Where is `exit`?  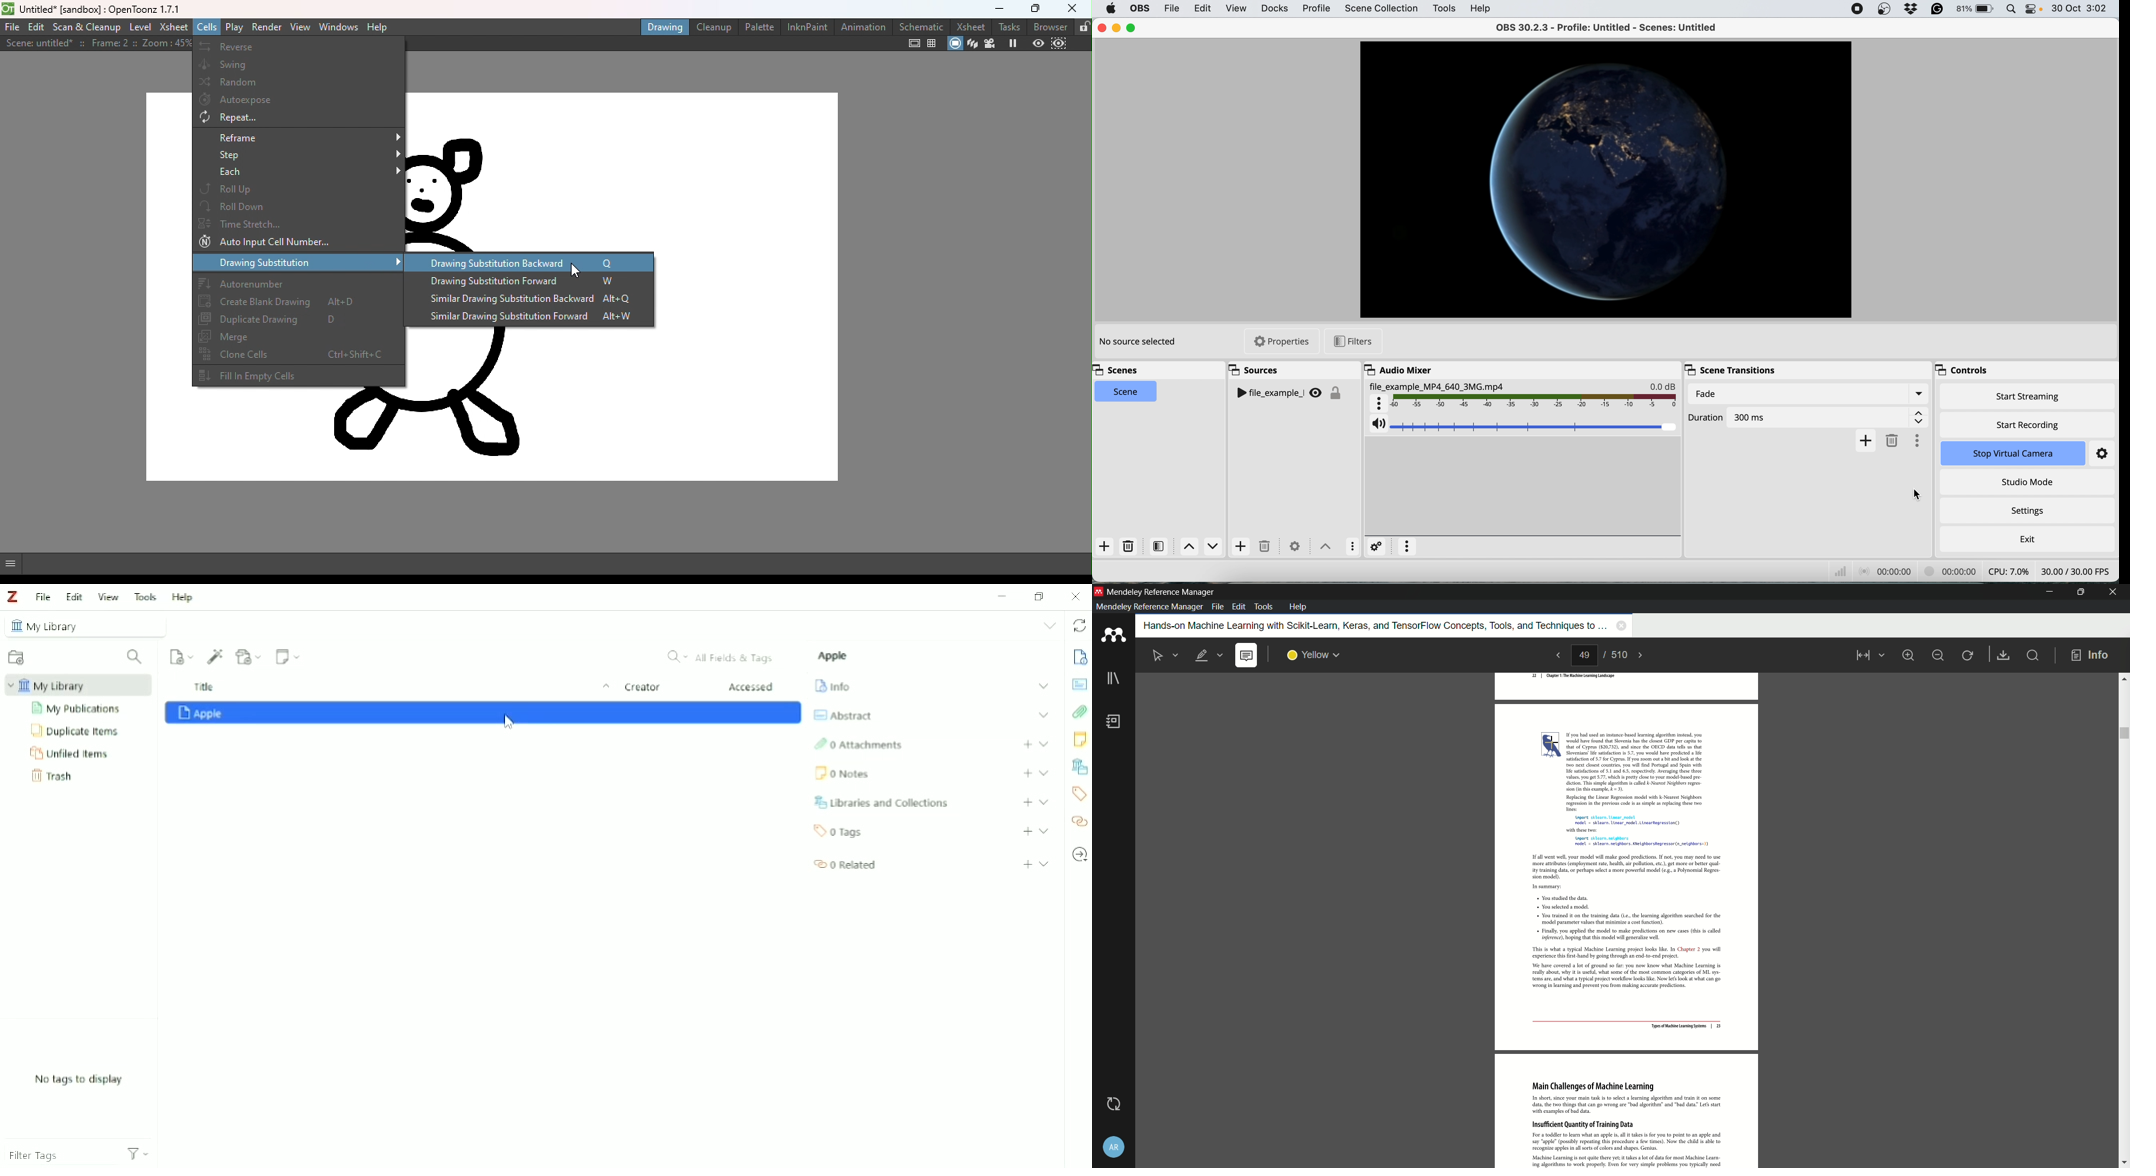
exit is located at coordinates (2030, 540).